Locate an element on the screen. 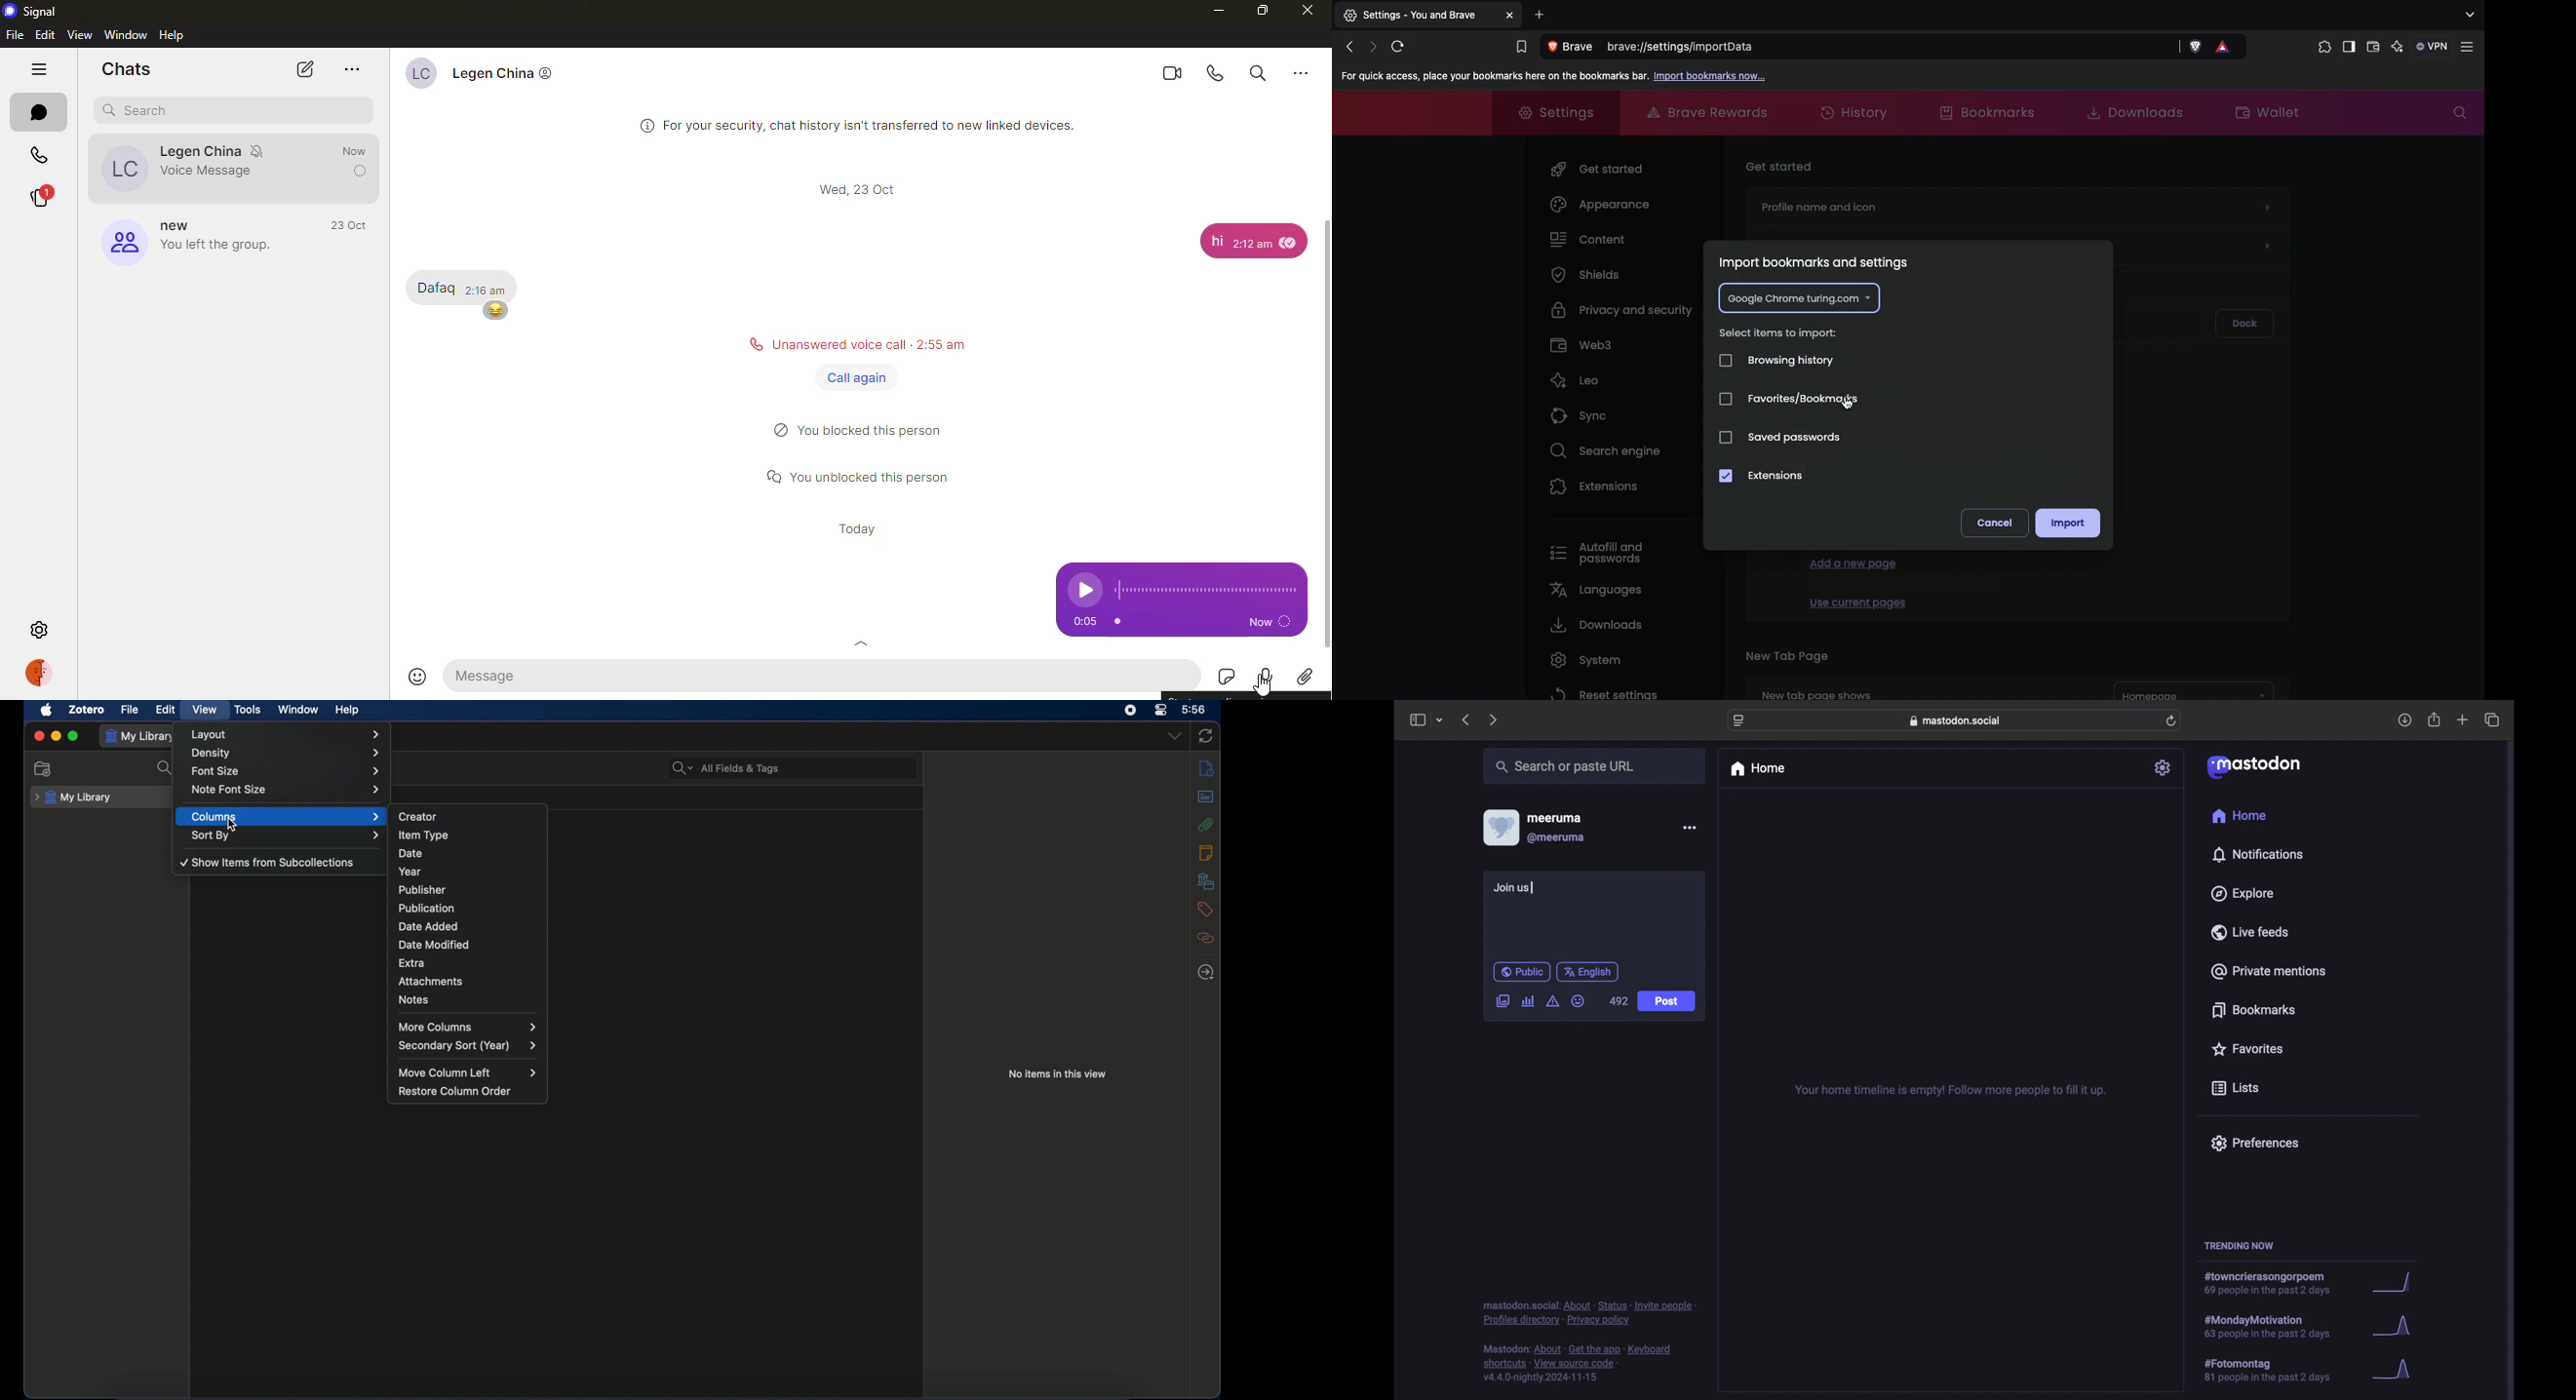  screen recorder  is located at coordinates (1130, 710).